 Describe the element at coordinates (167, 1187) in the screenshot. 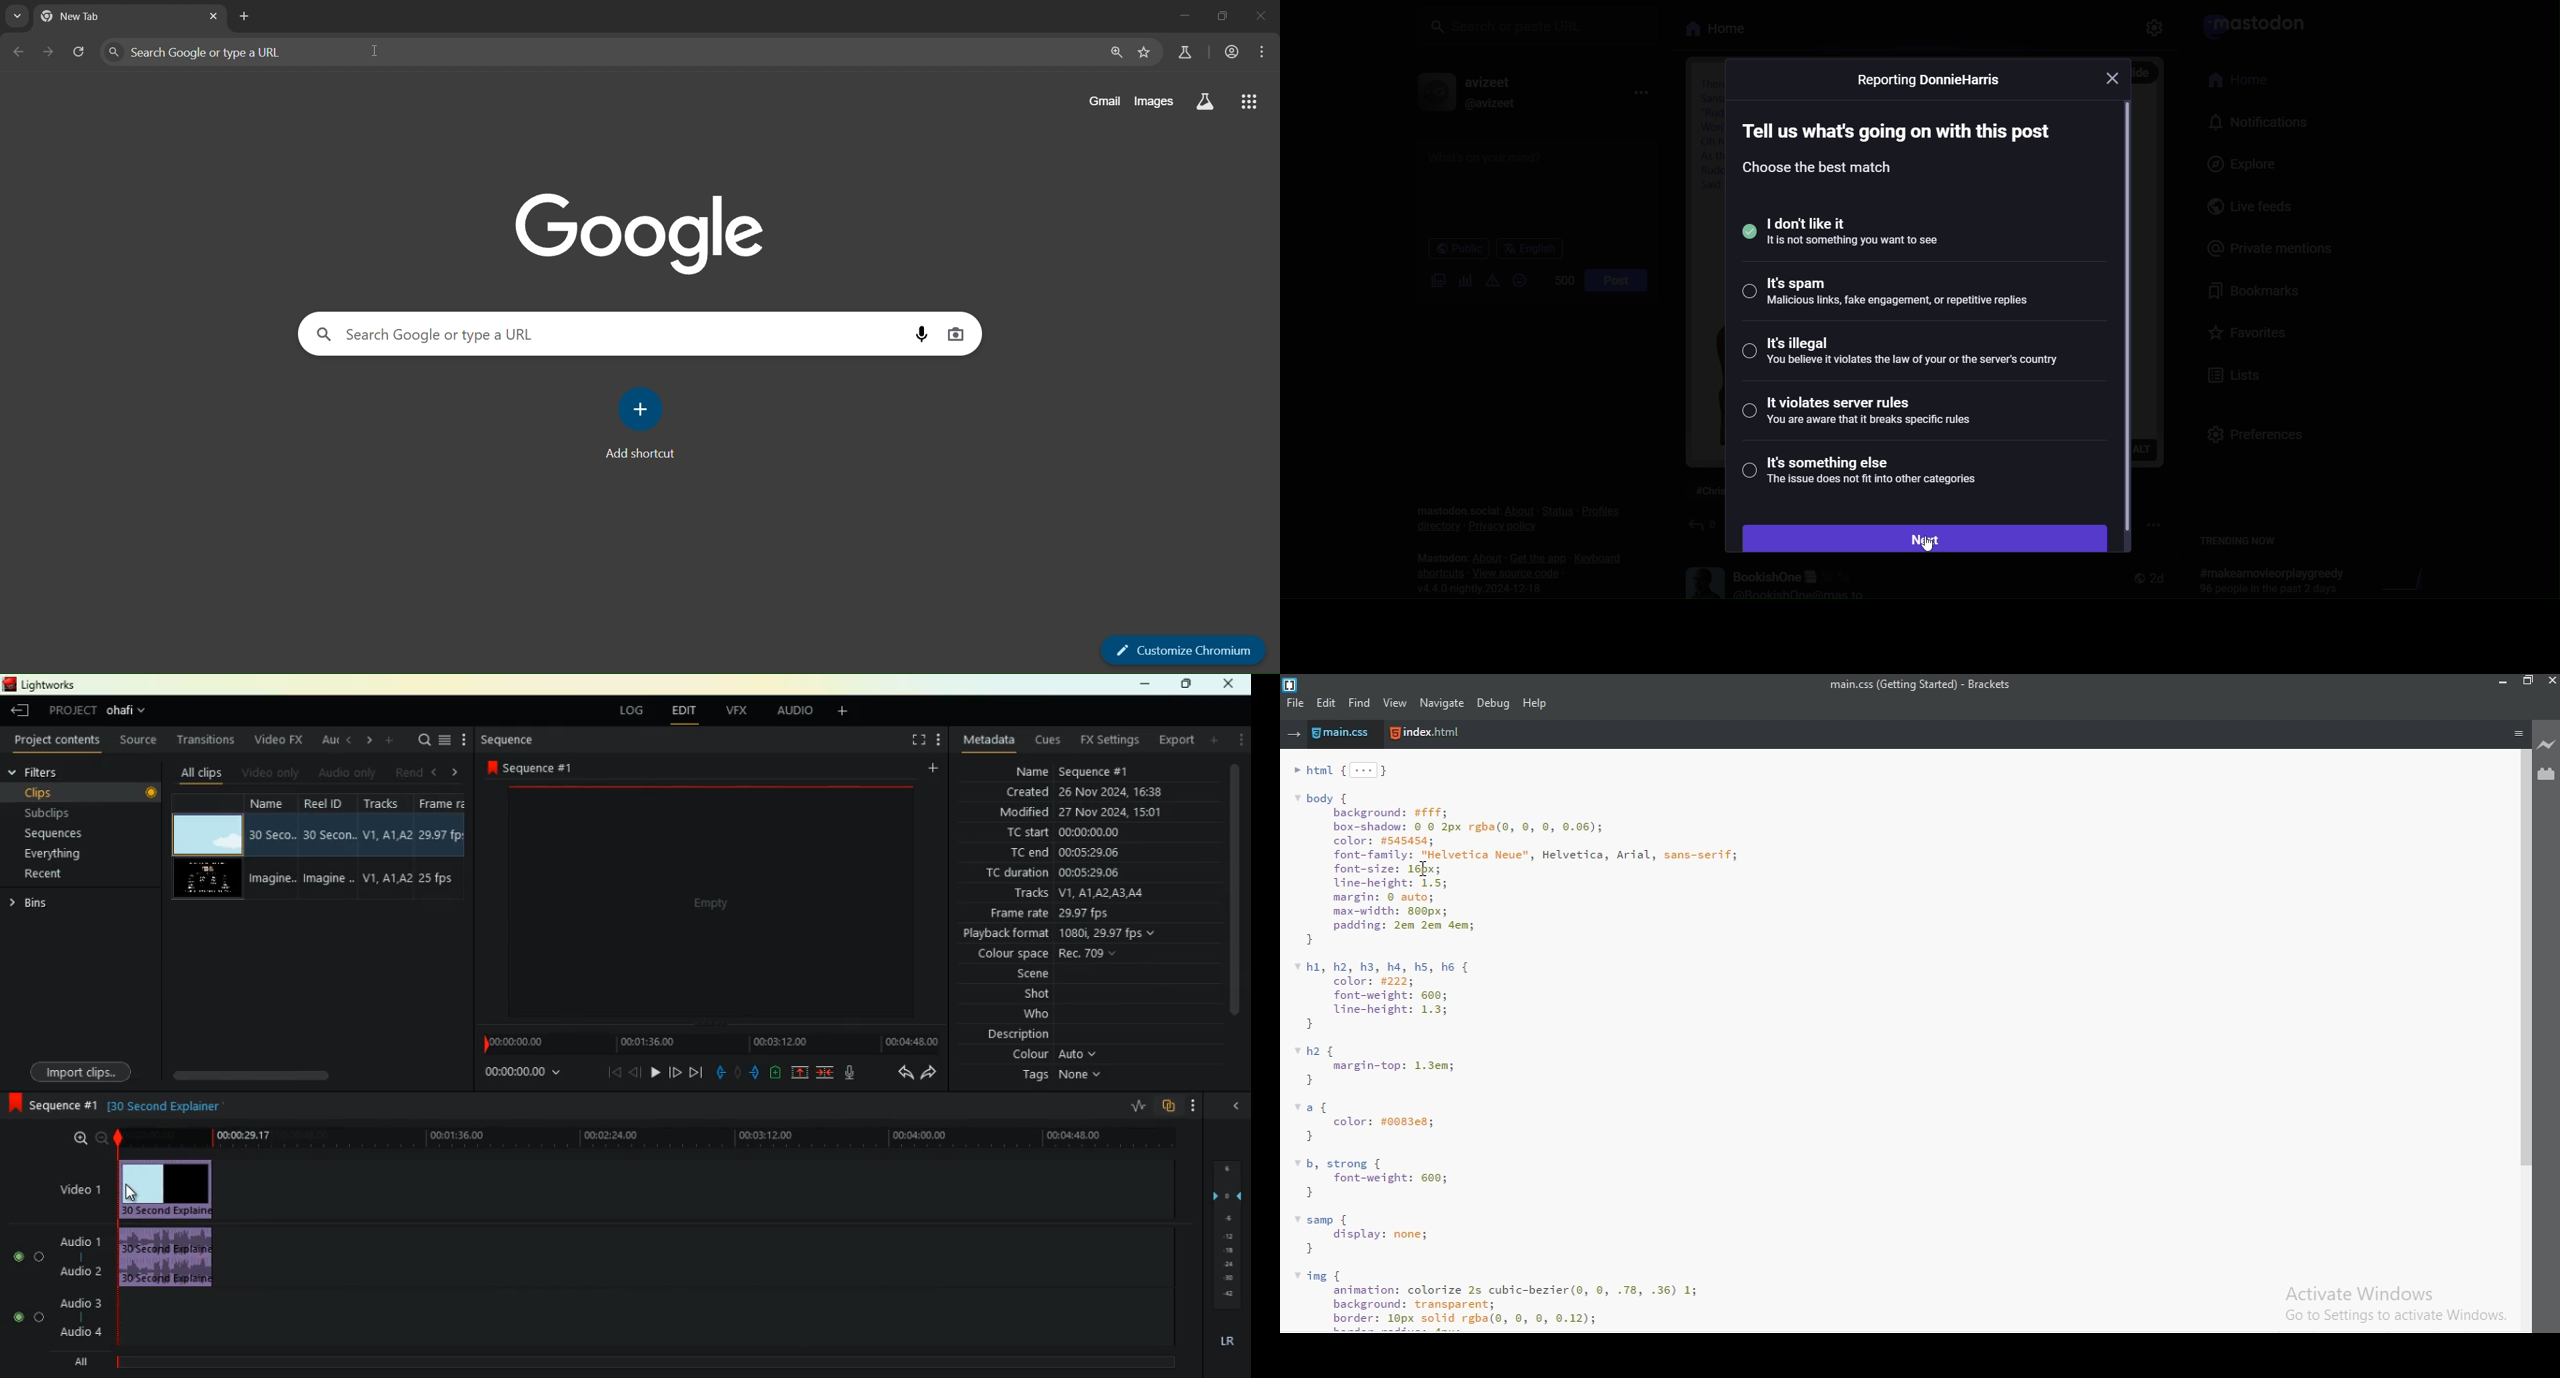

I see `video` at that location.